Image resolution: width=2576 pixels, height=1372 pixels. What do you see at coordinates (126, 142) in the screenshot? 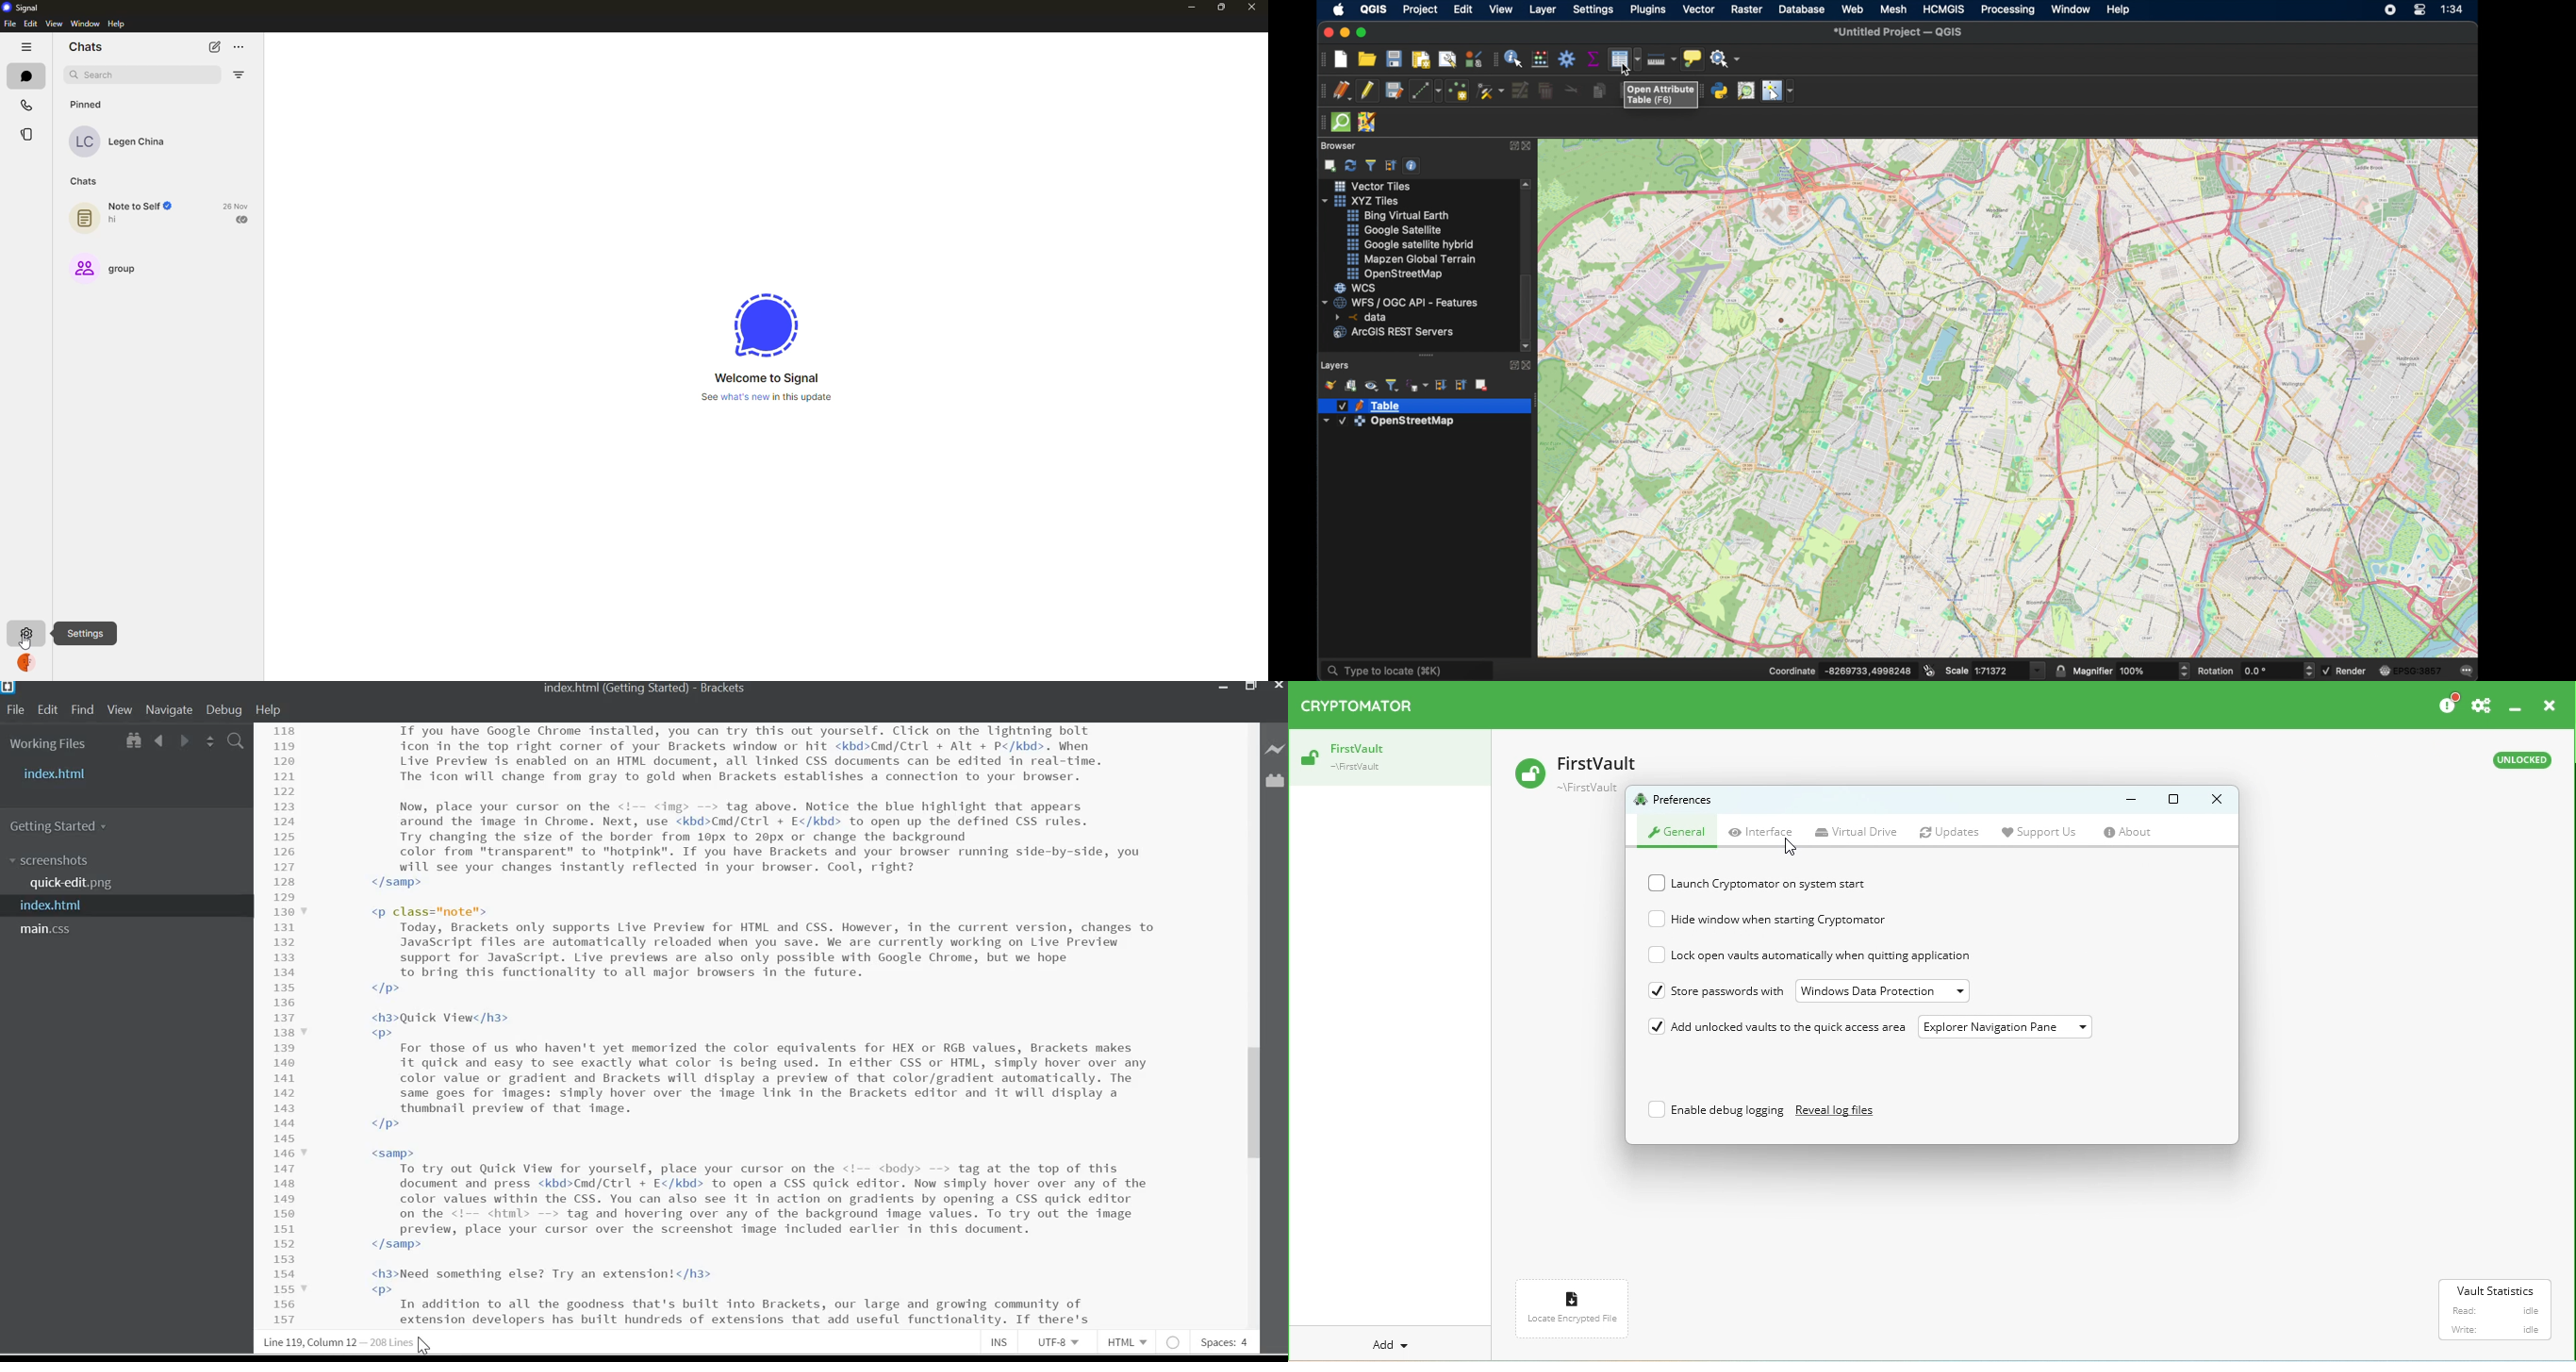
I see `contact` at bounding box center [126, 142].